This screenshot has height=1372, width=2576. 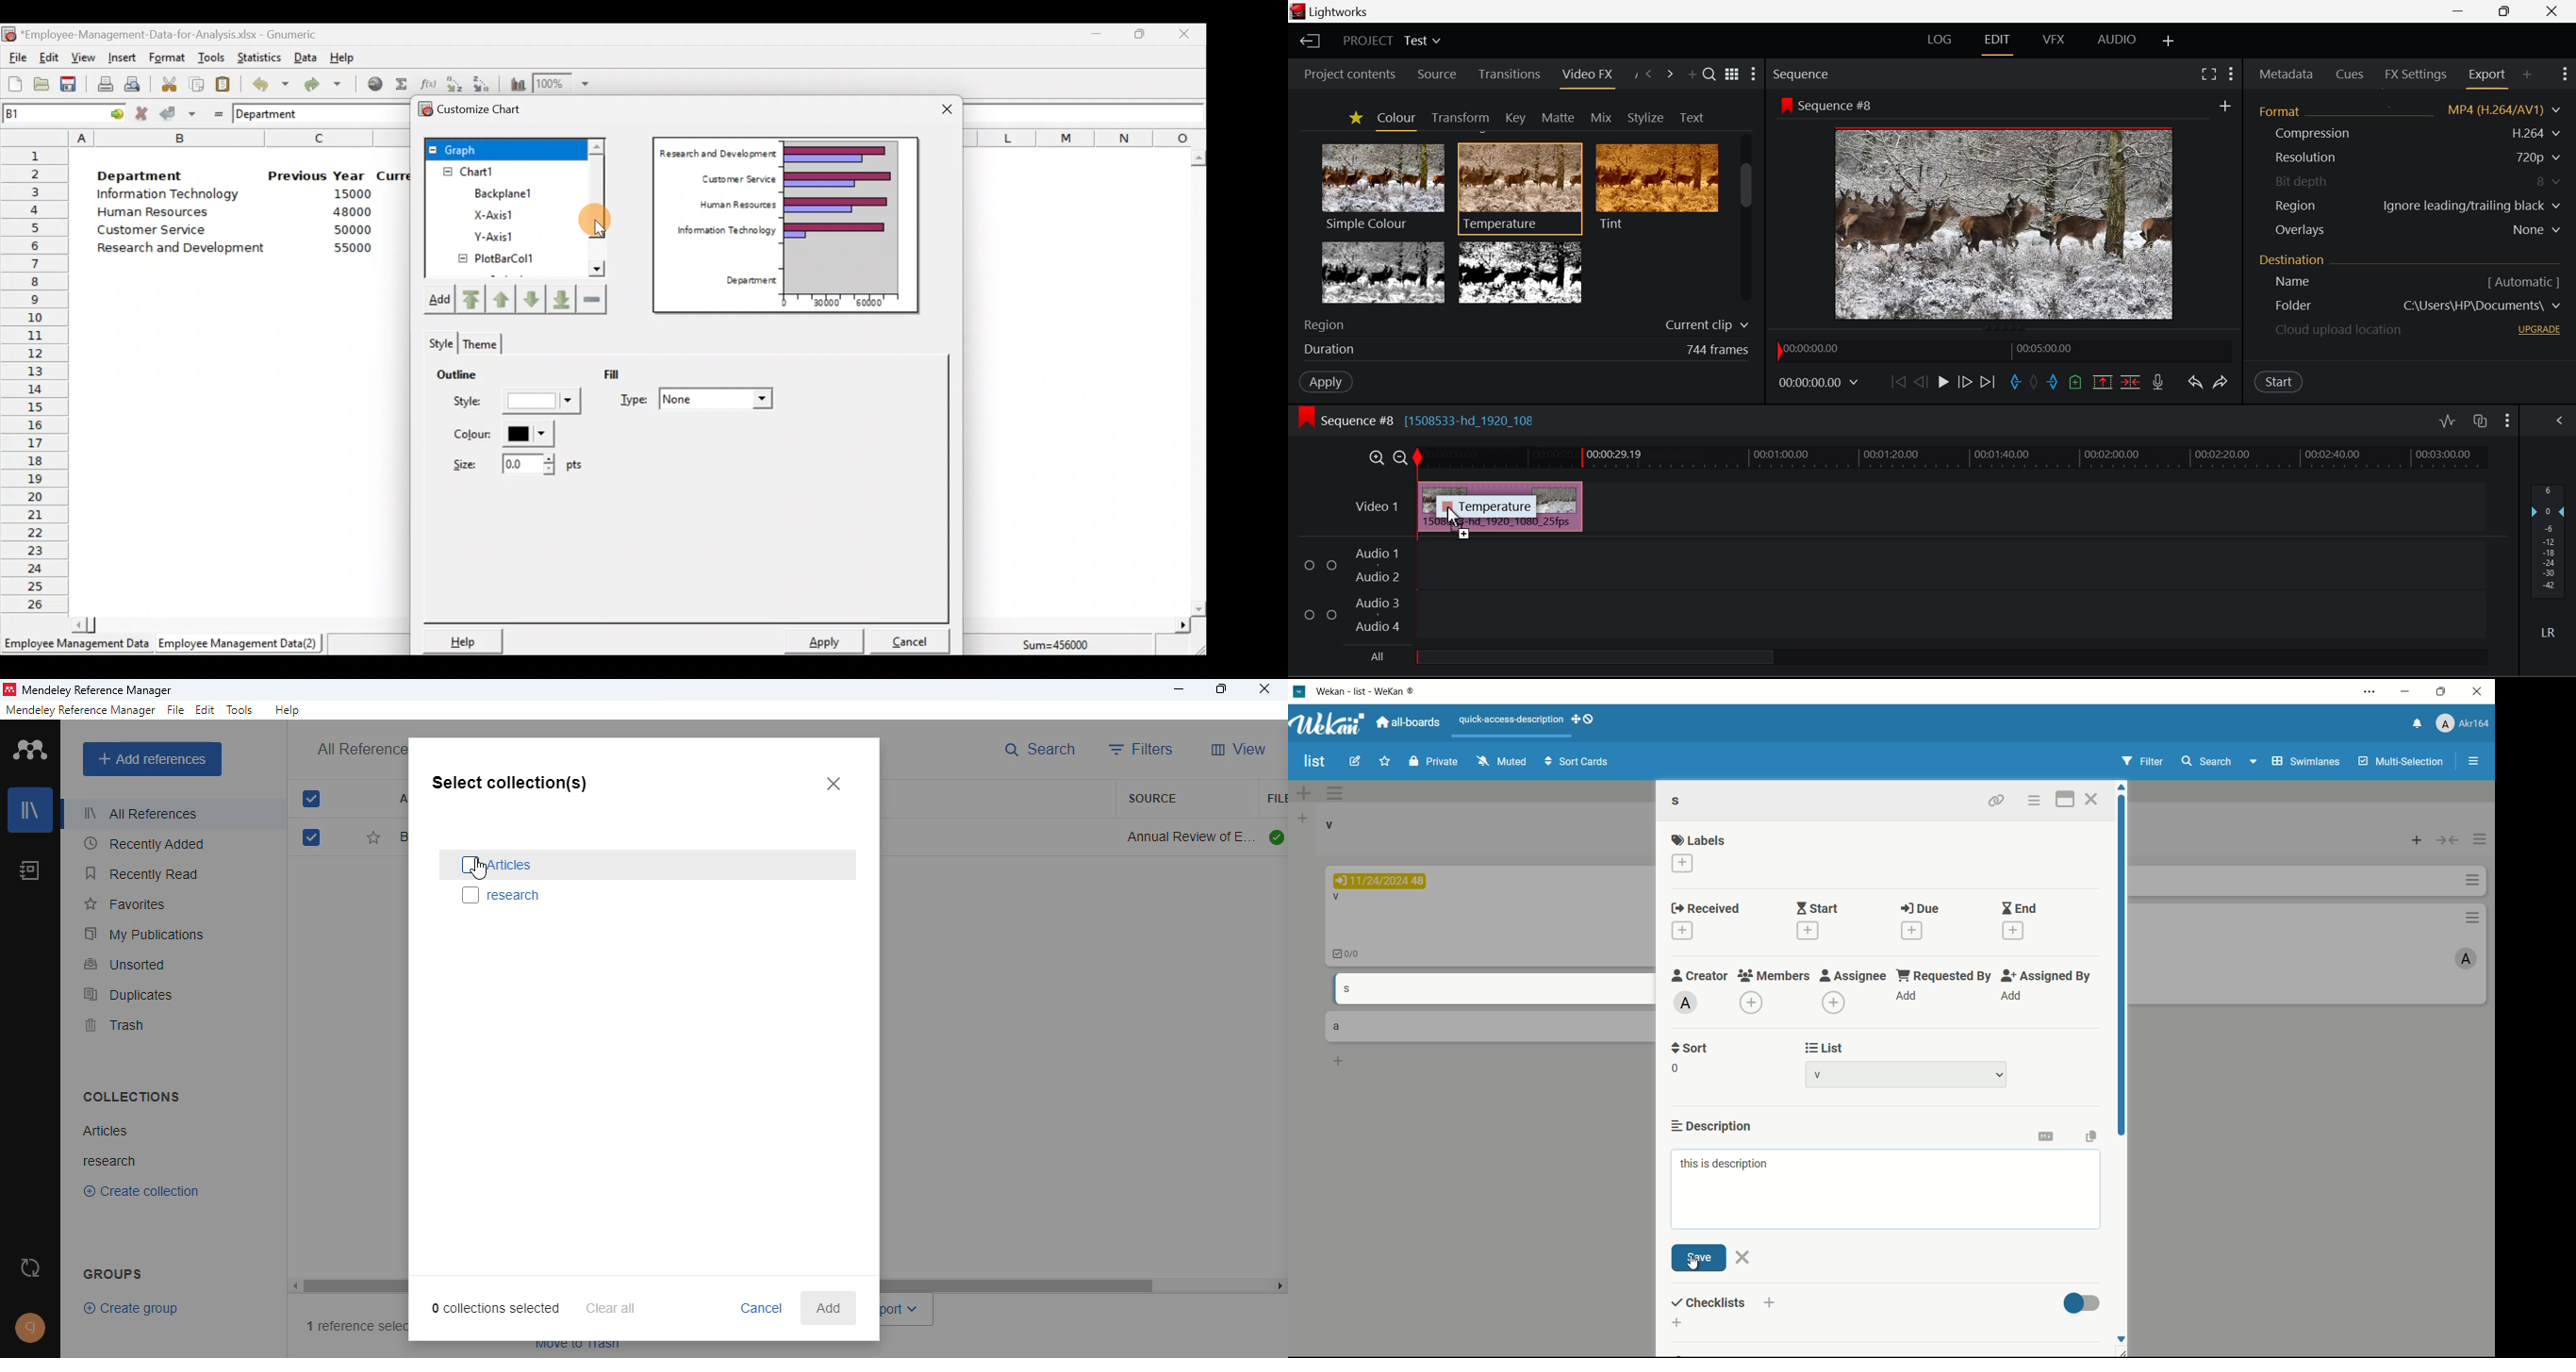 I want to click on Timeline Zoom In, so click(x=1378, y=457).